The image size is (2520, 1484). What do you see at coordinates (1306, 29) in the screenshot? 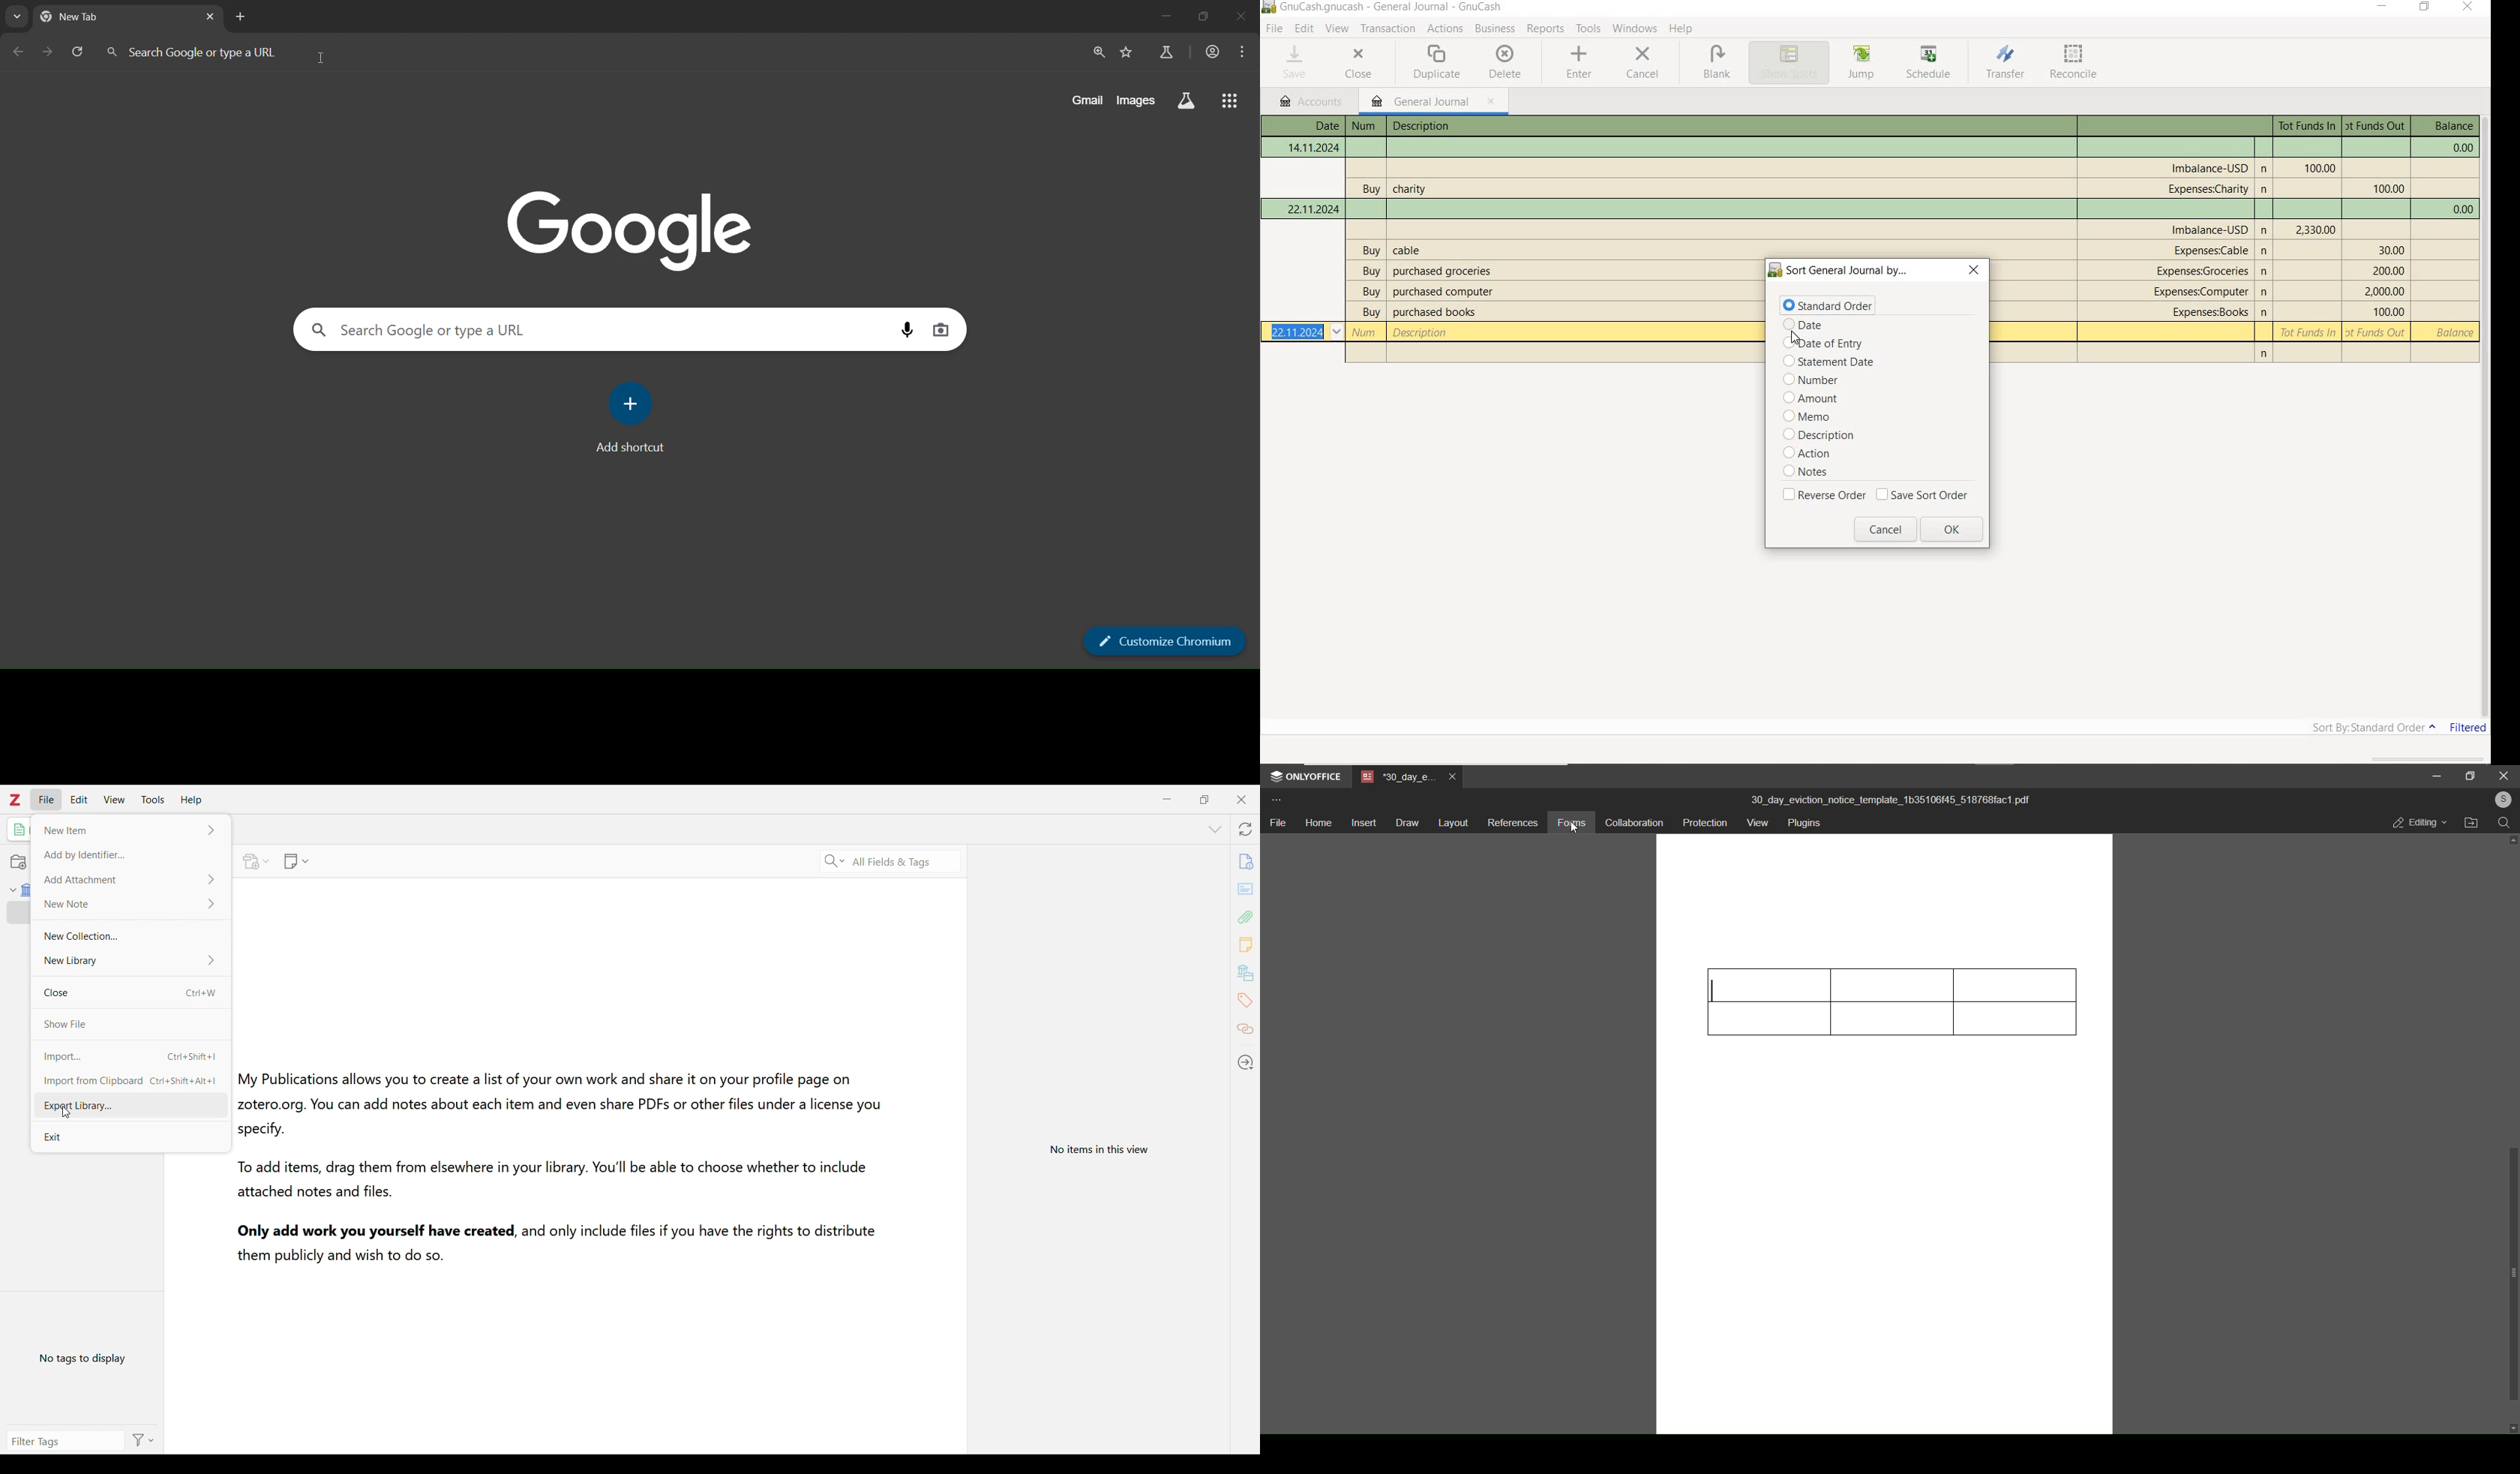
I see `EDIT` at bounding box center [1306, 29].